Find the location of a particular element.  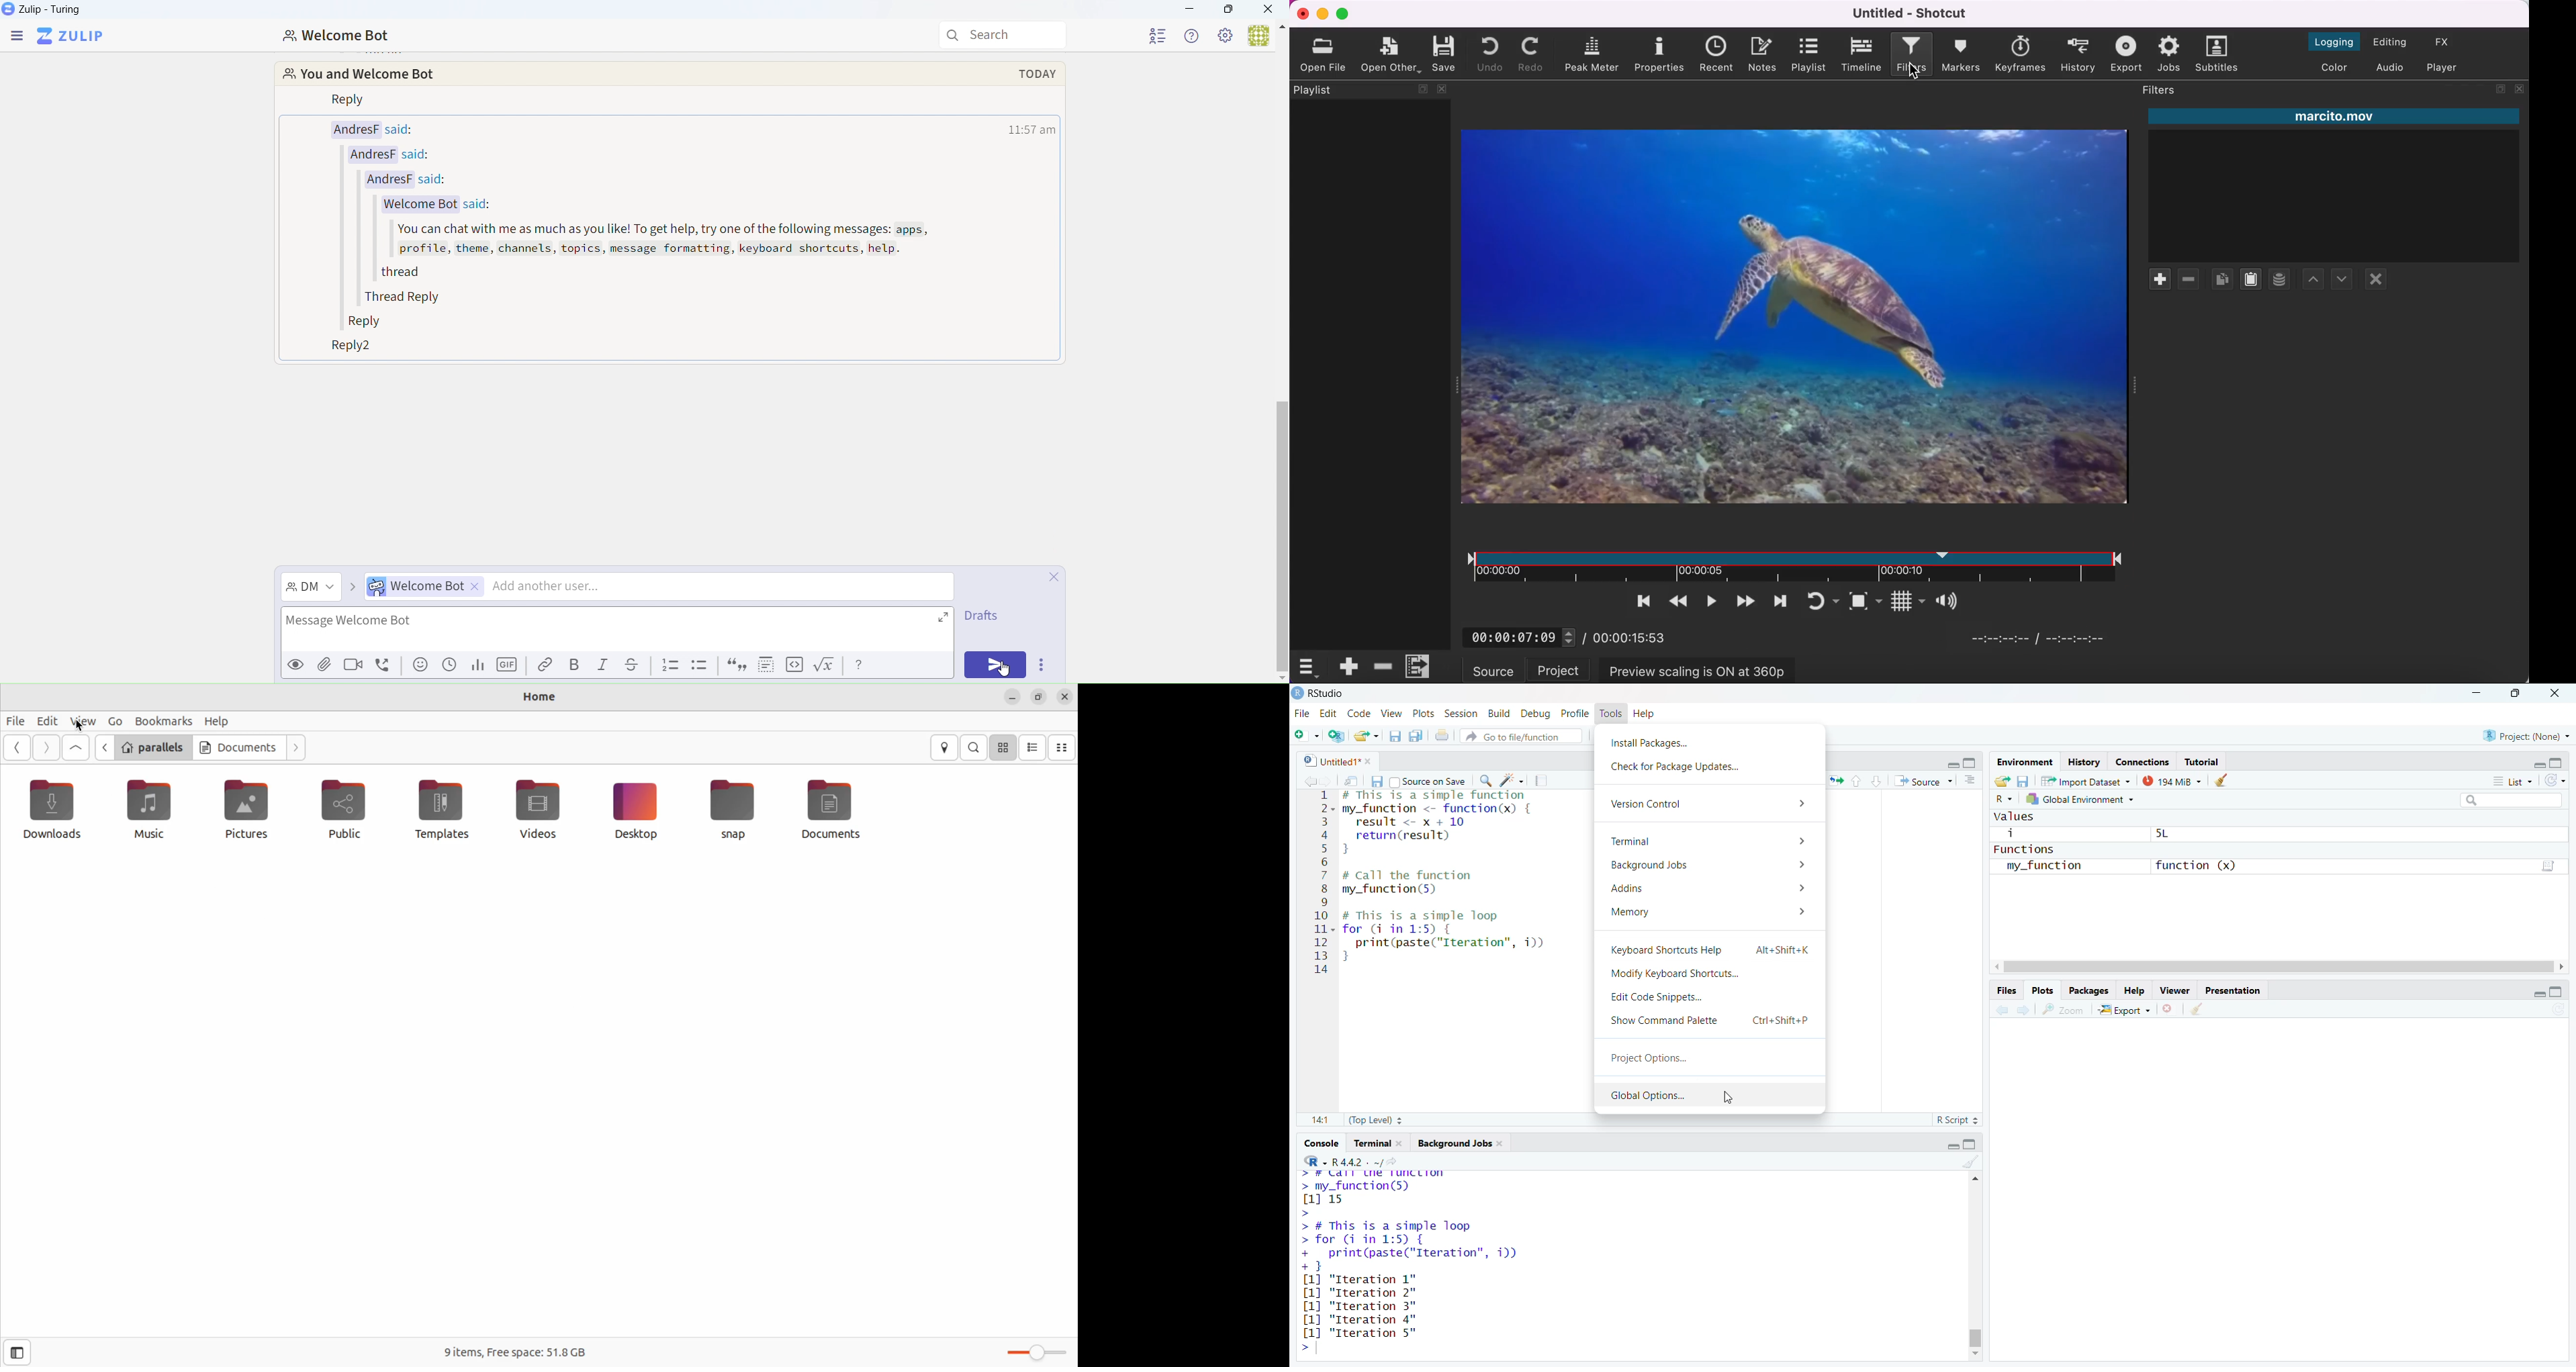

delete ripple is located at coordinates (1382, 668).